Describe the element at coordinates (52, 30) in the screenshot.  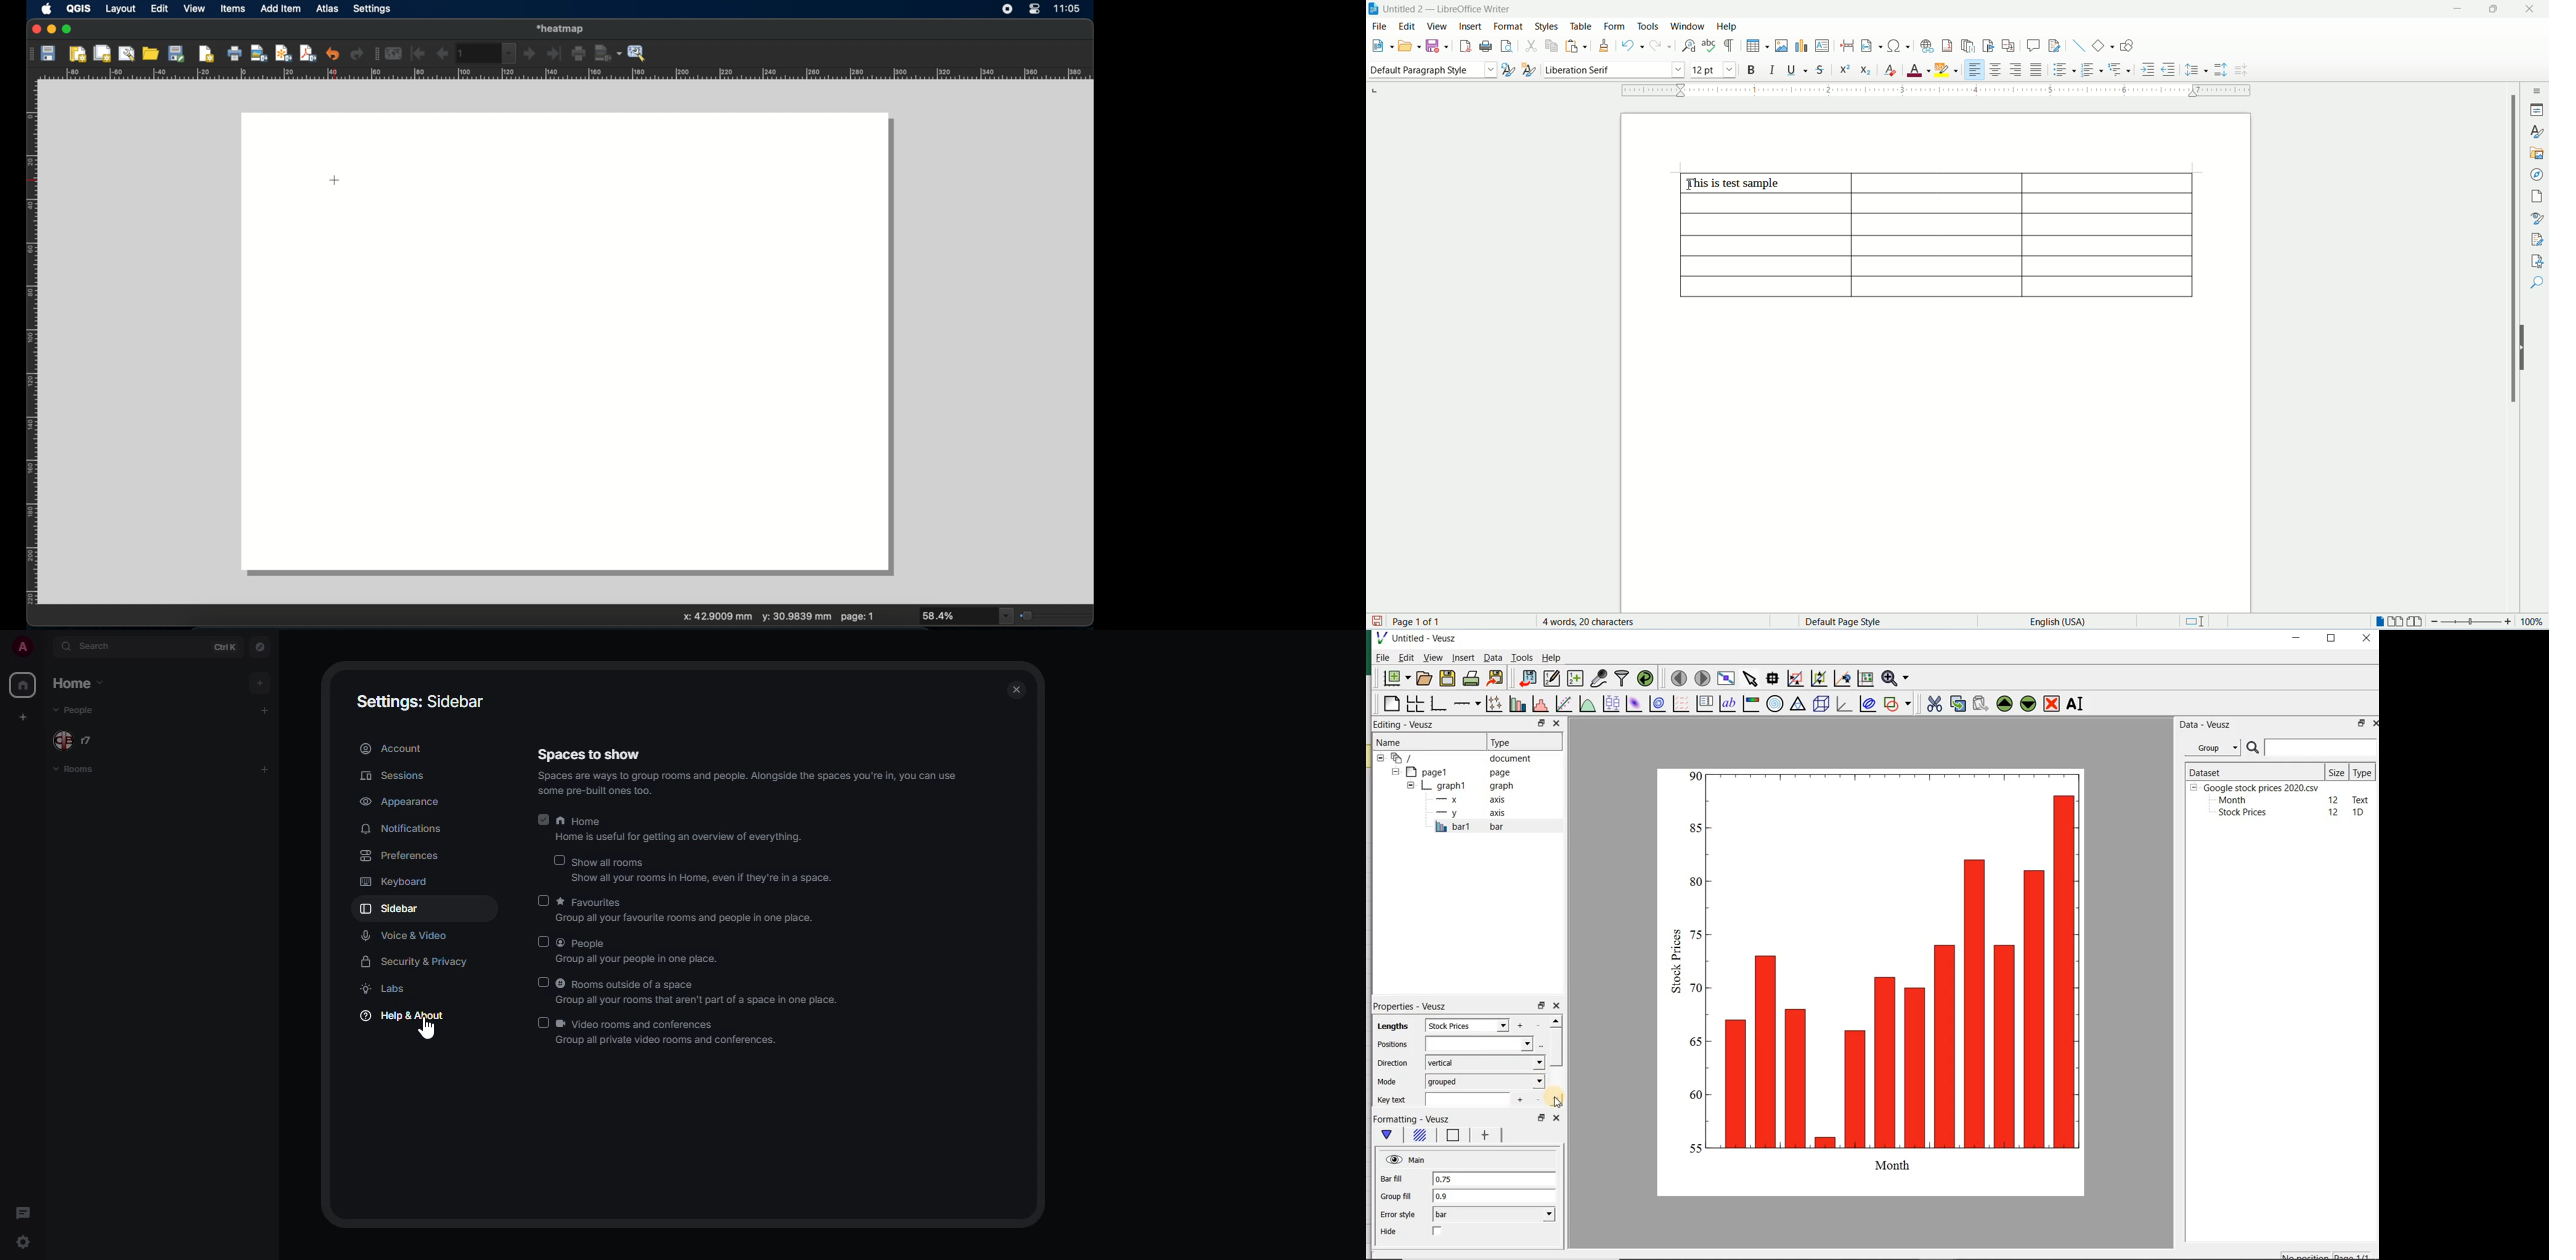
I see `minimize` at that location.